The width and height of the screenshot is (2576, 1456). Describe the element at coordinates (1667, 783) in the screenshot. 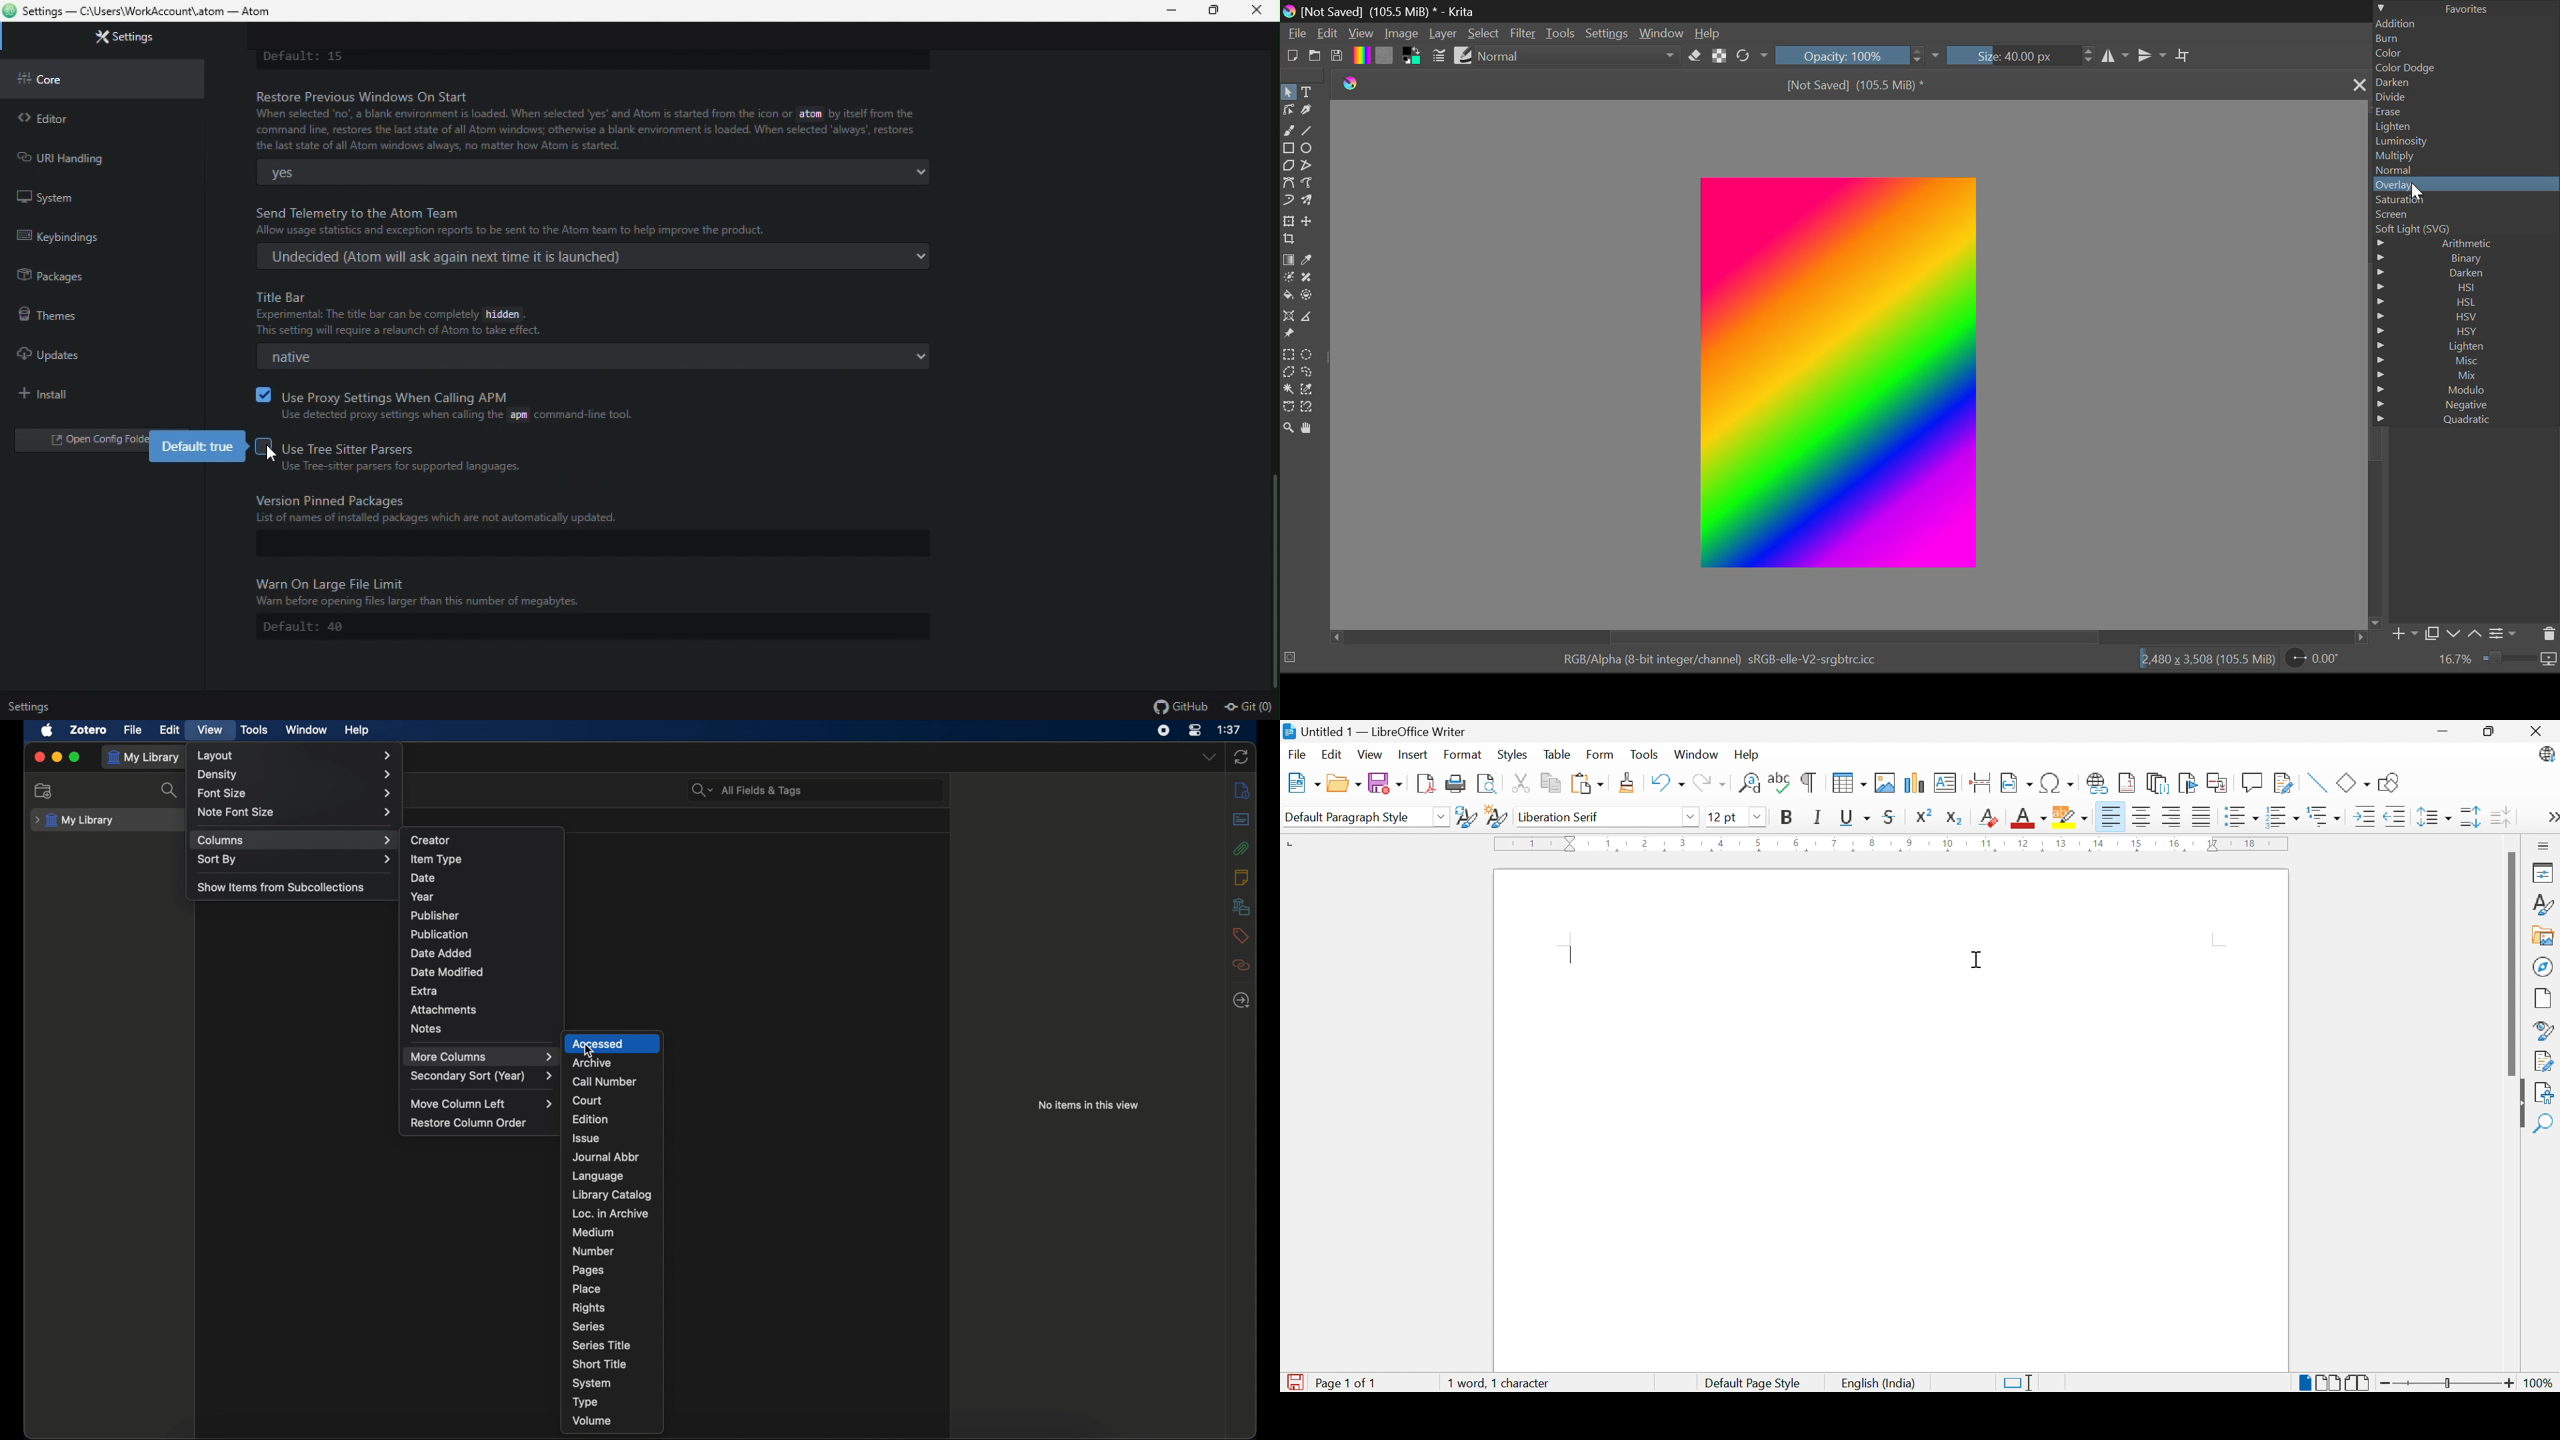

I see `Undo` at that location.